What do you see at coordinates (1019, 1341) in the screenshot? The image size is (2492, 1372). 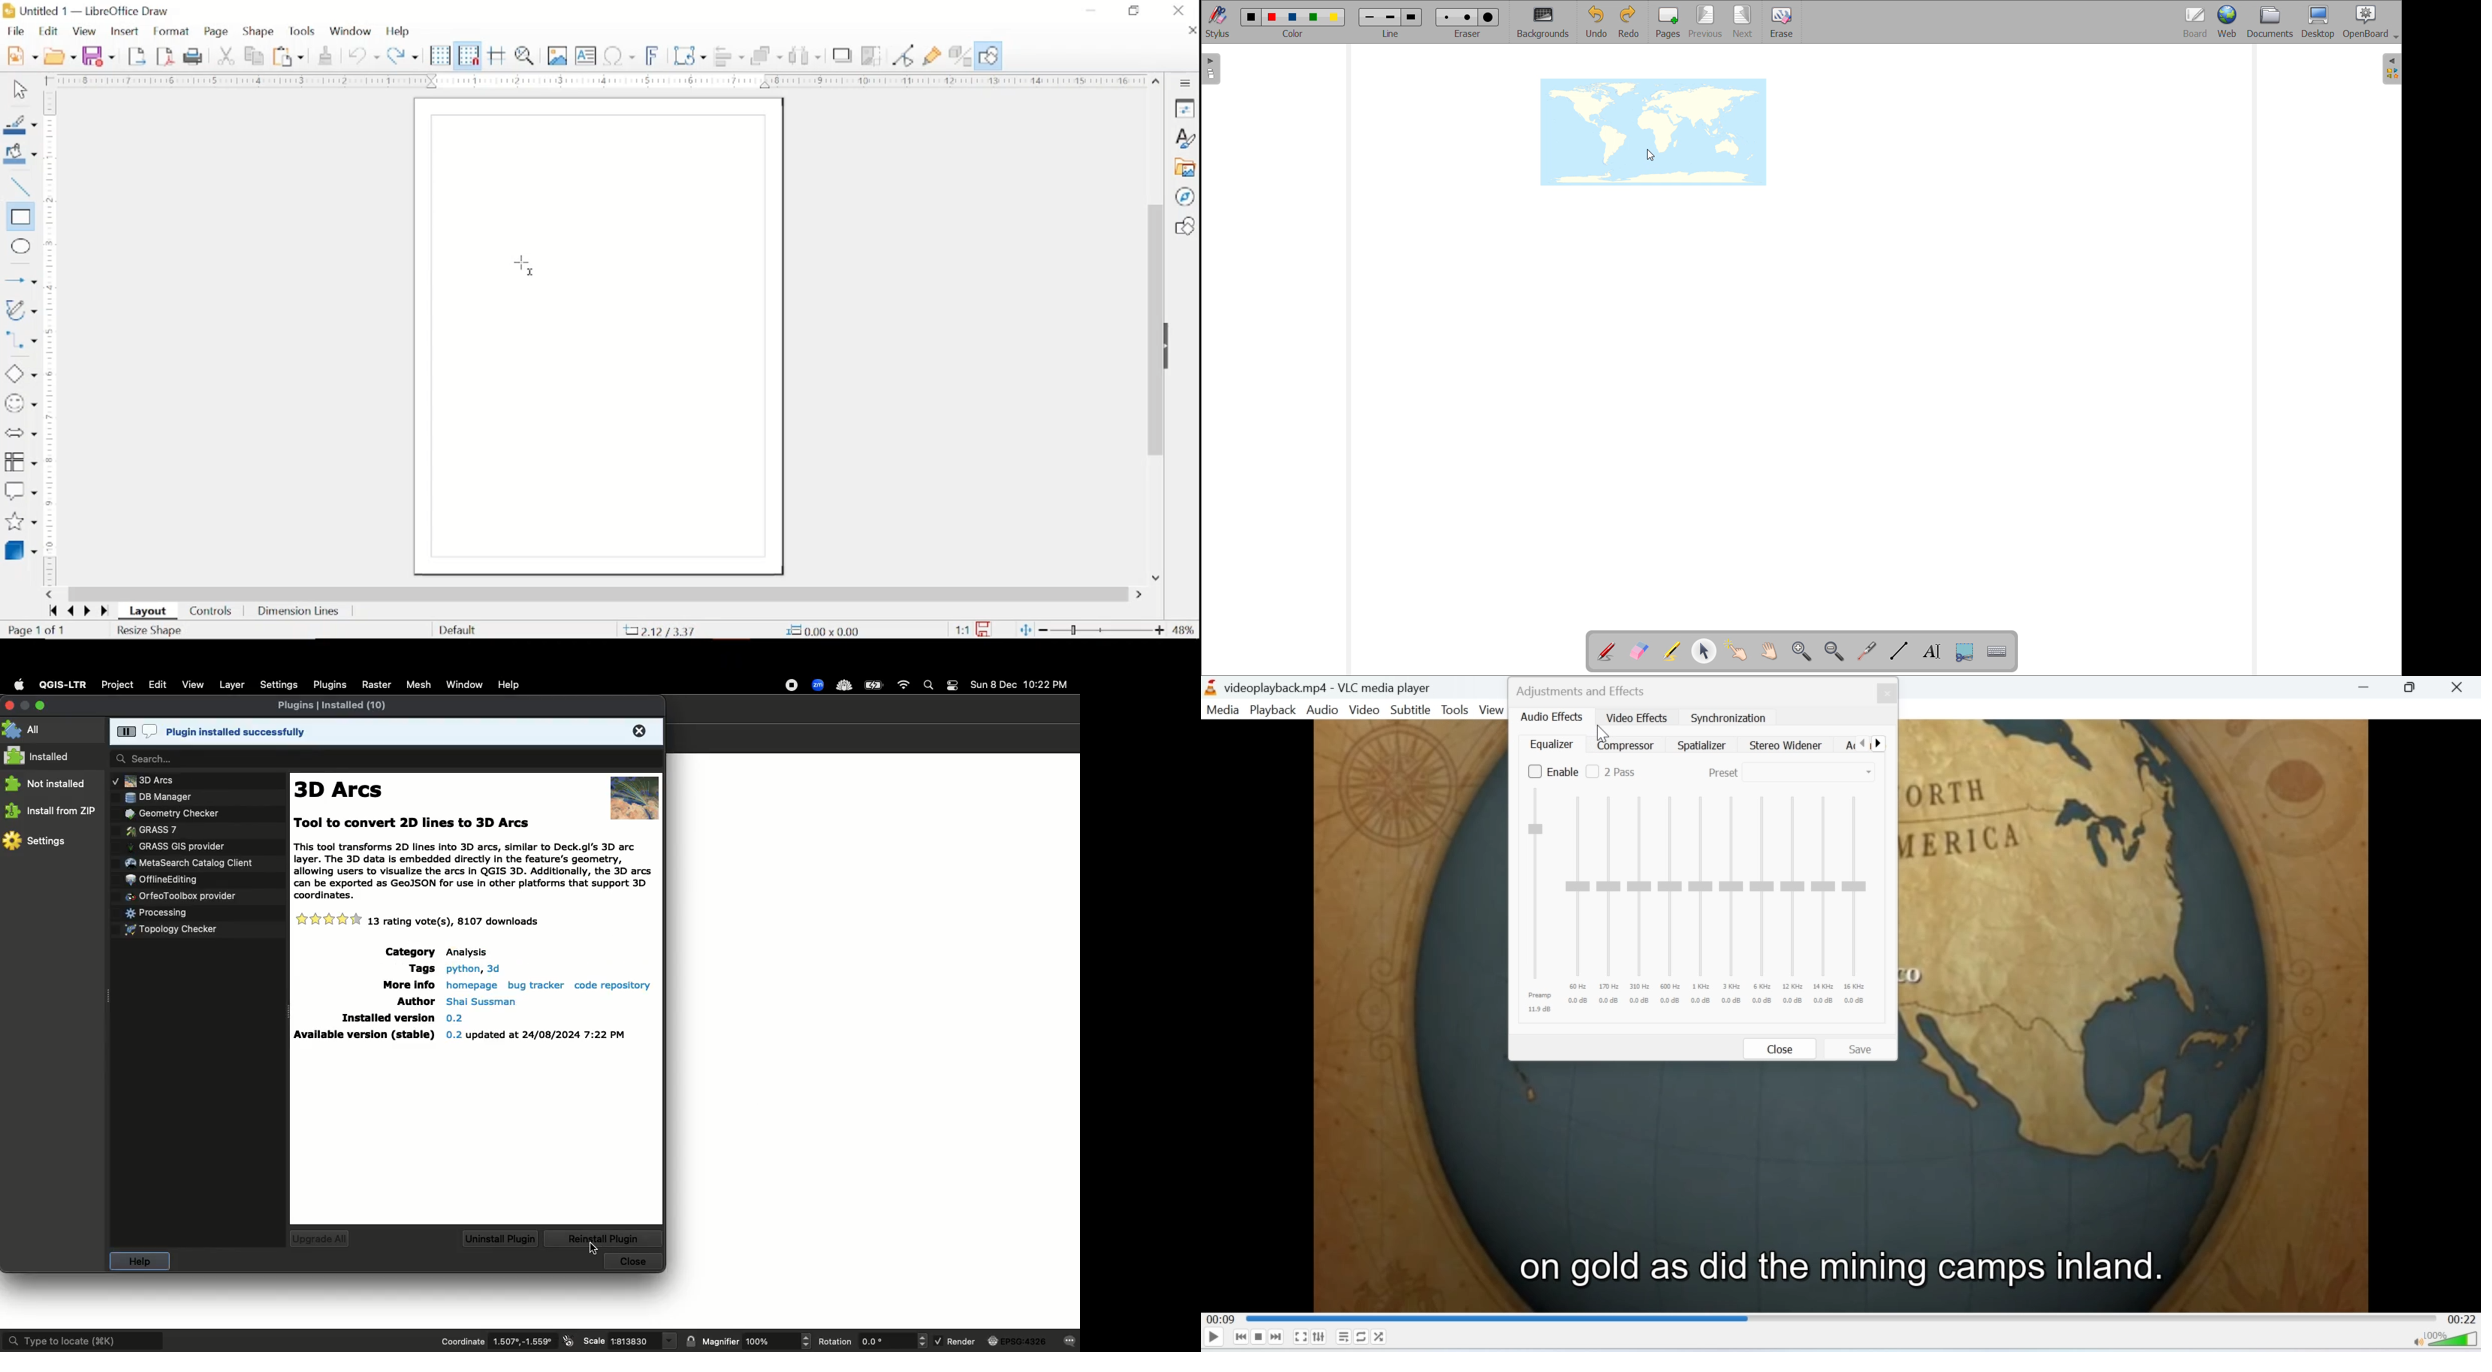 I see `globe` at bounding box center [1019, 1341].